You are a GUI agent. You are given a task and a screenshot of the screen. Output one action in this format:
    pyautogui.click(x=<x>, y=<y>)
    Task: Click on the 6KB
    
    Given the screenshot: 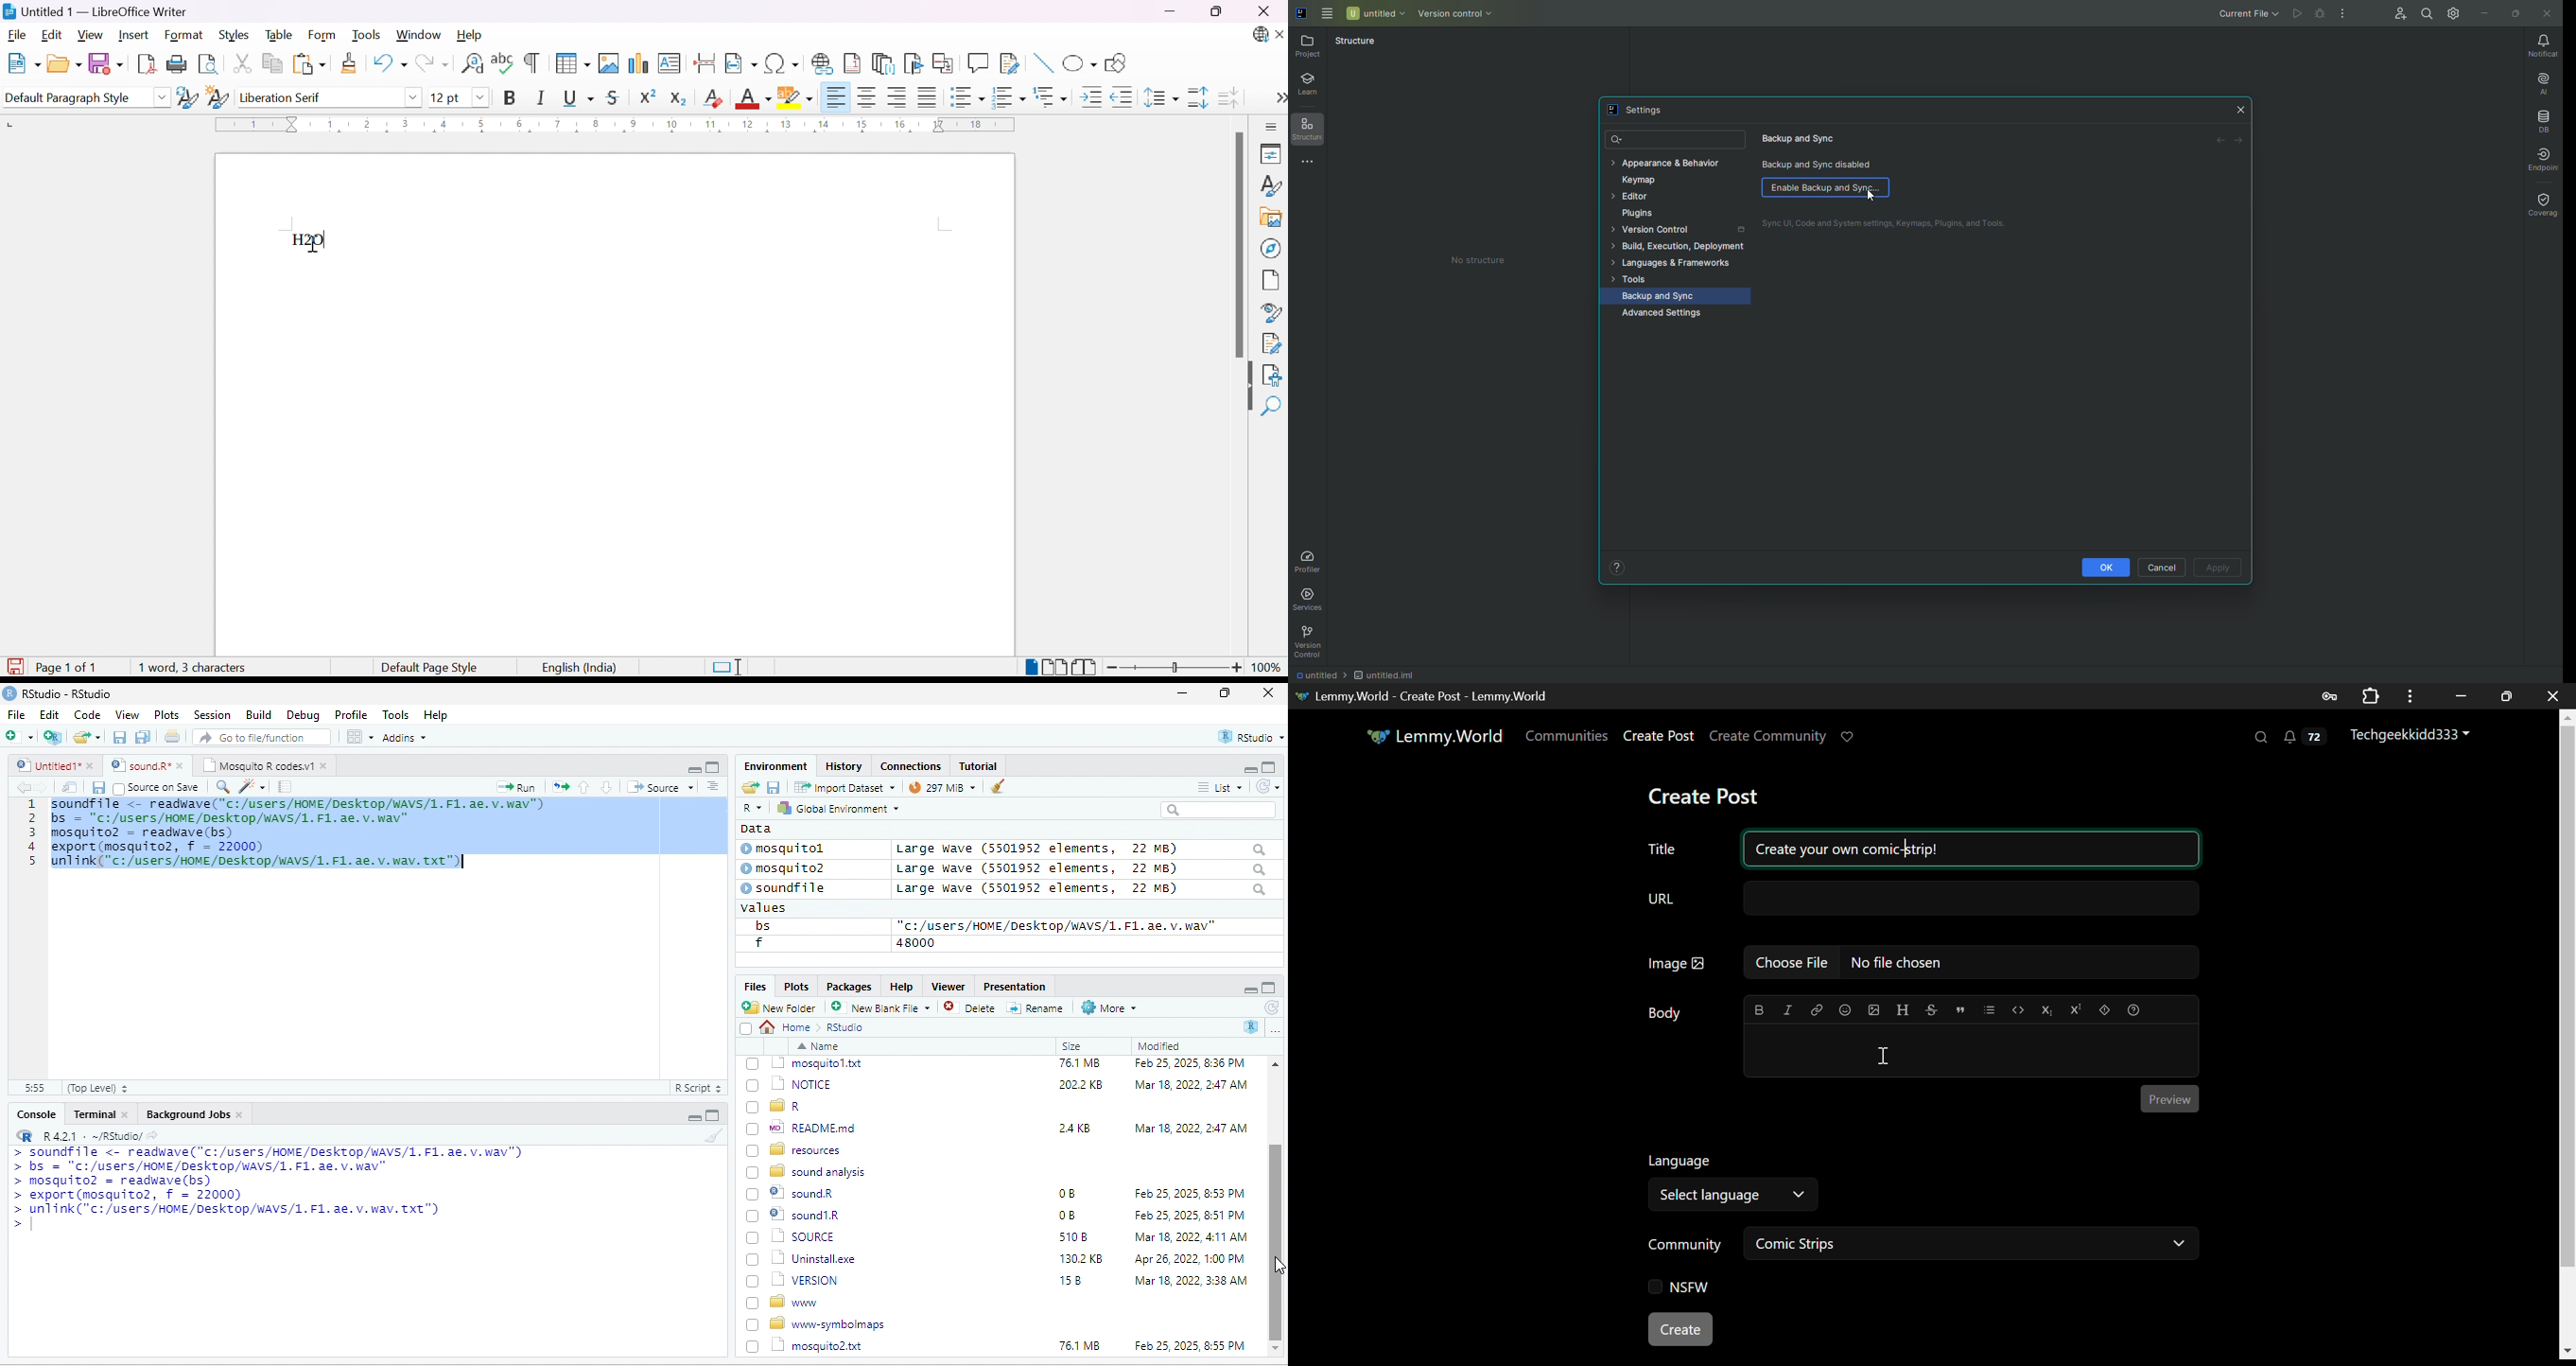 What is the action you would take?
    pyautogui.click(x=1071, y=1154)
    